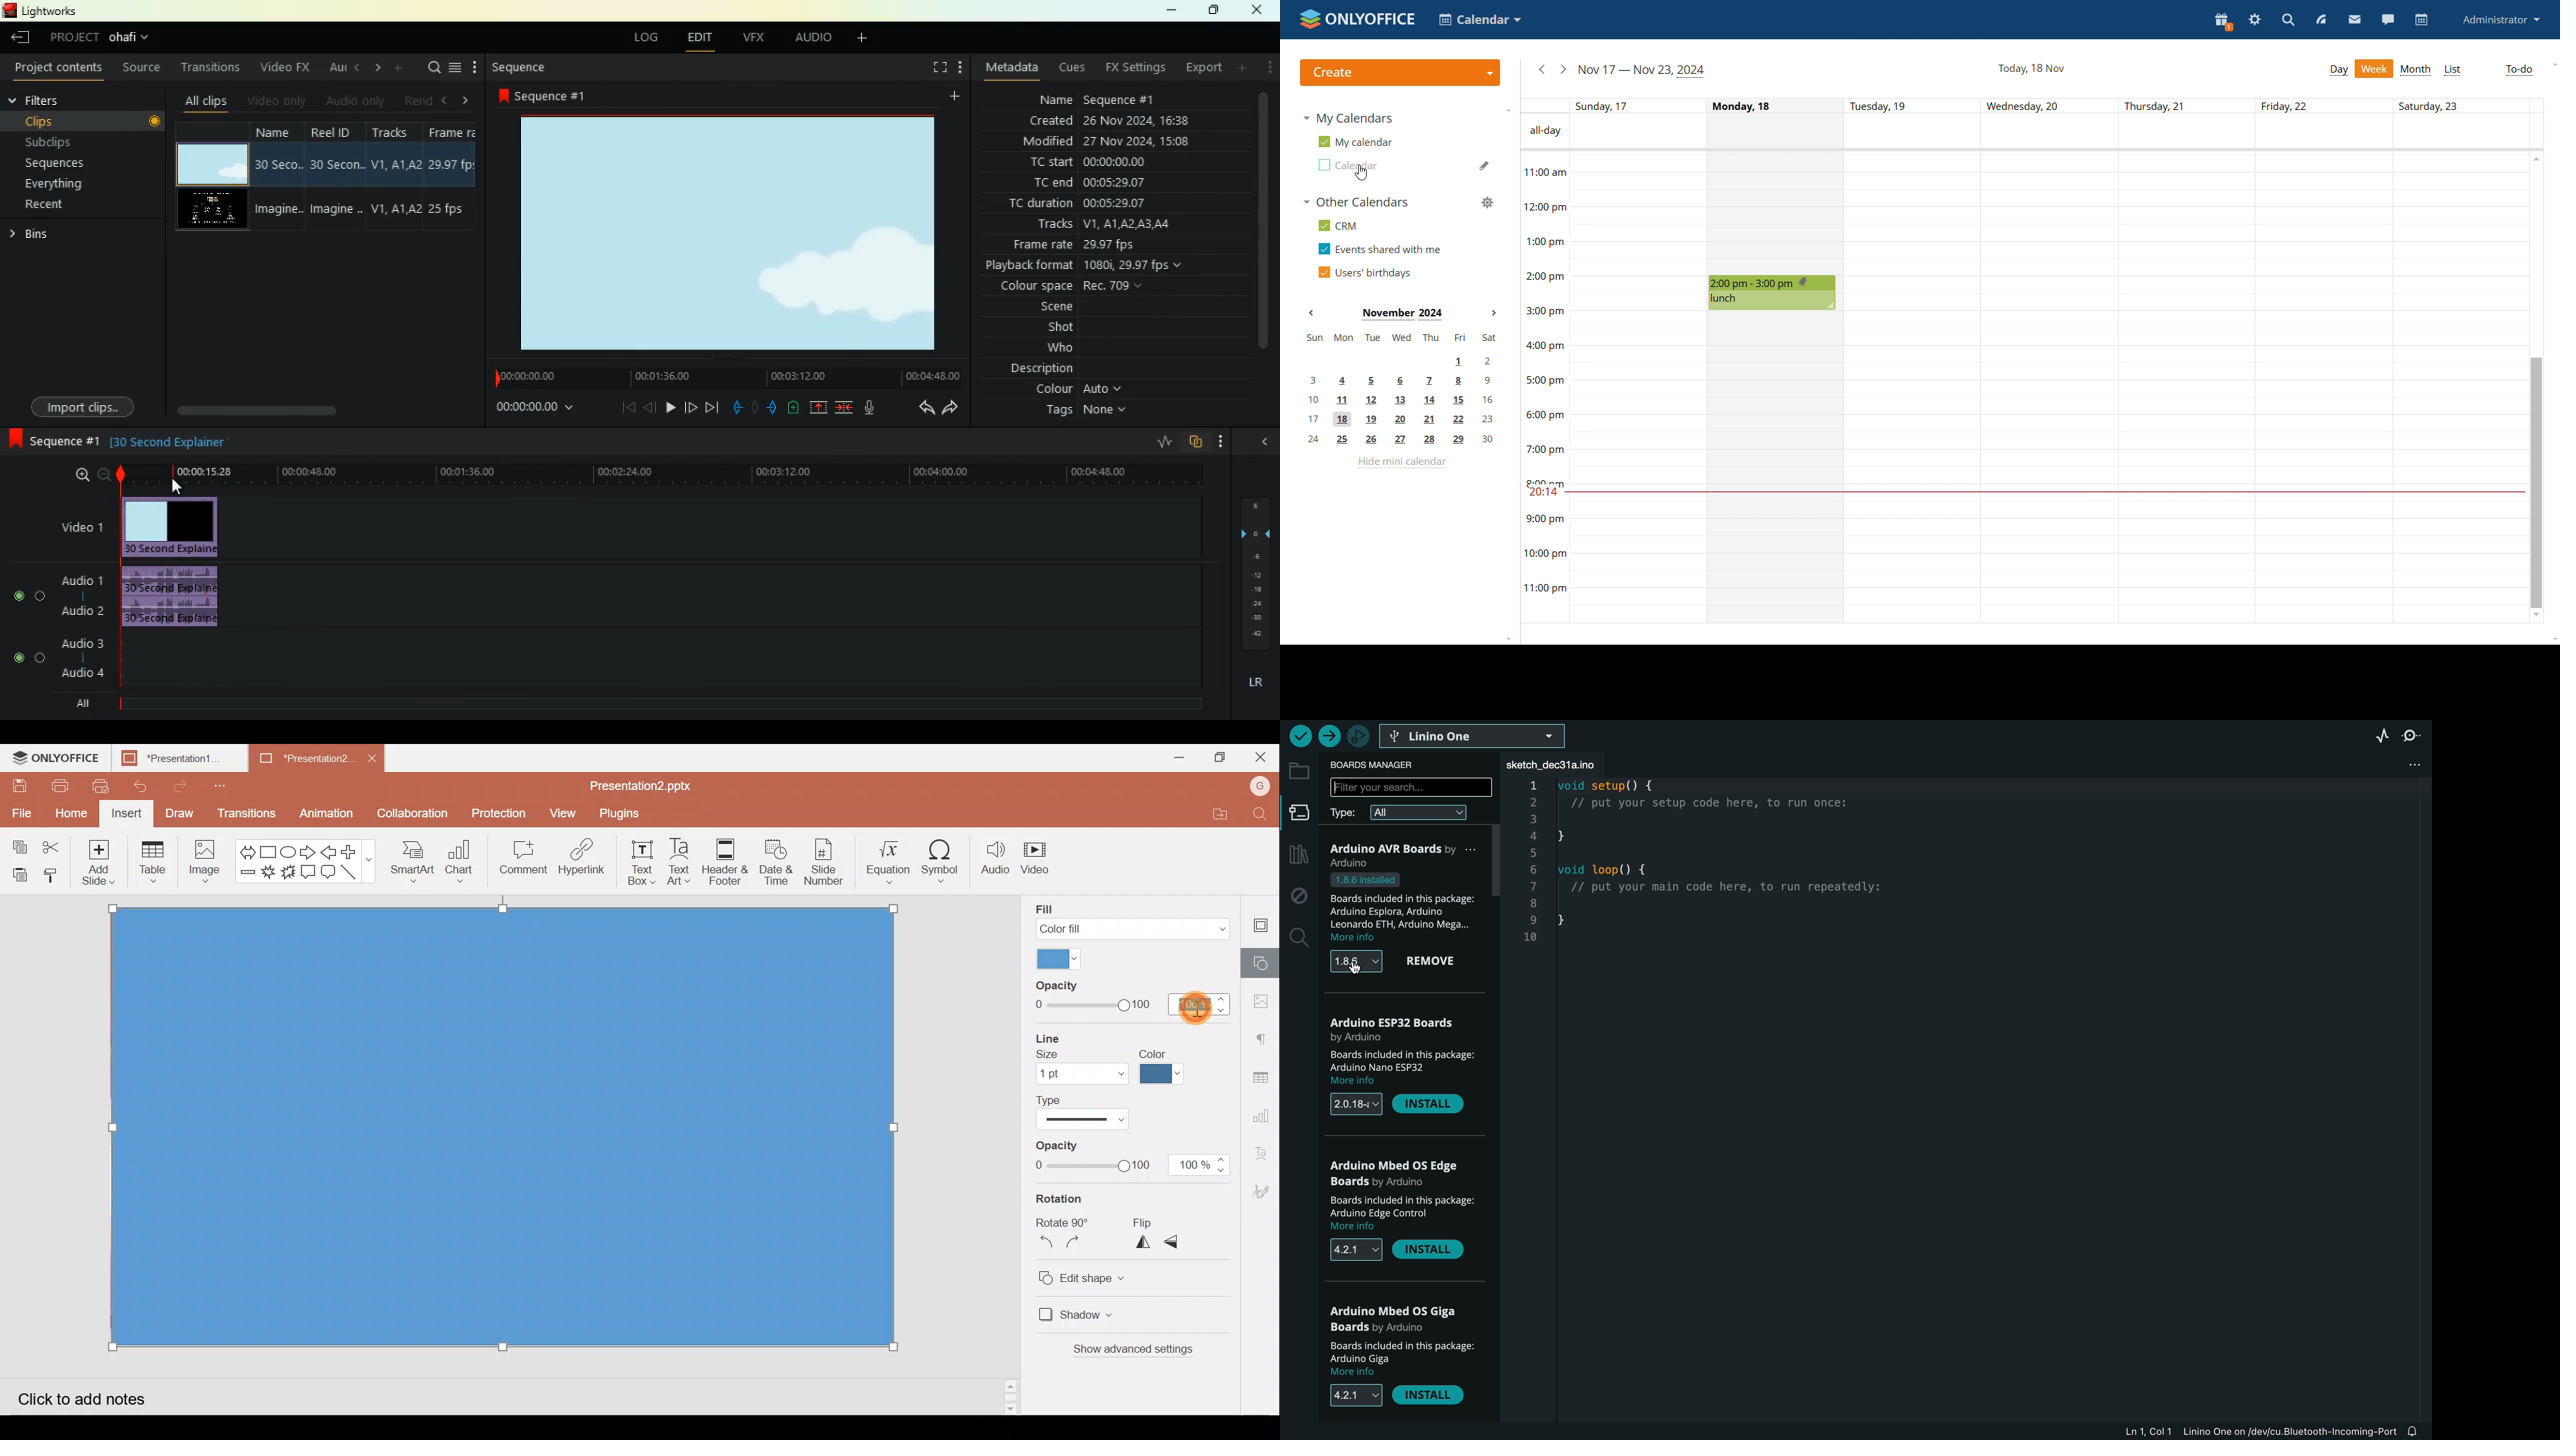 The image size is (2576, 1456). What do you see at coordinates (1300, 736) in the screenshot?
I see `verify` at bounding box center [1300, 736].